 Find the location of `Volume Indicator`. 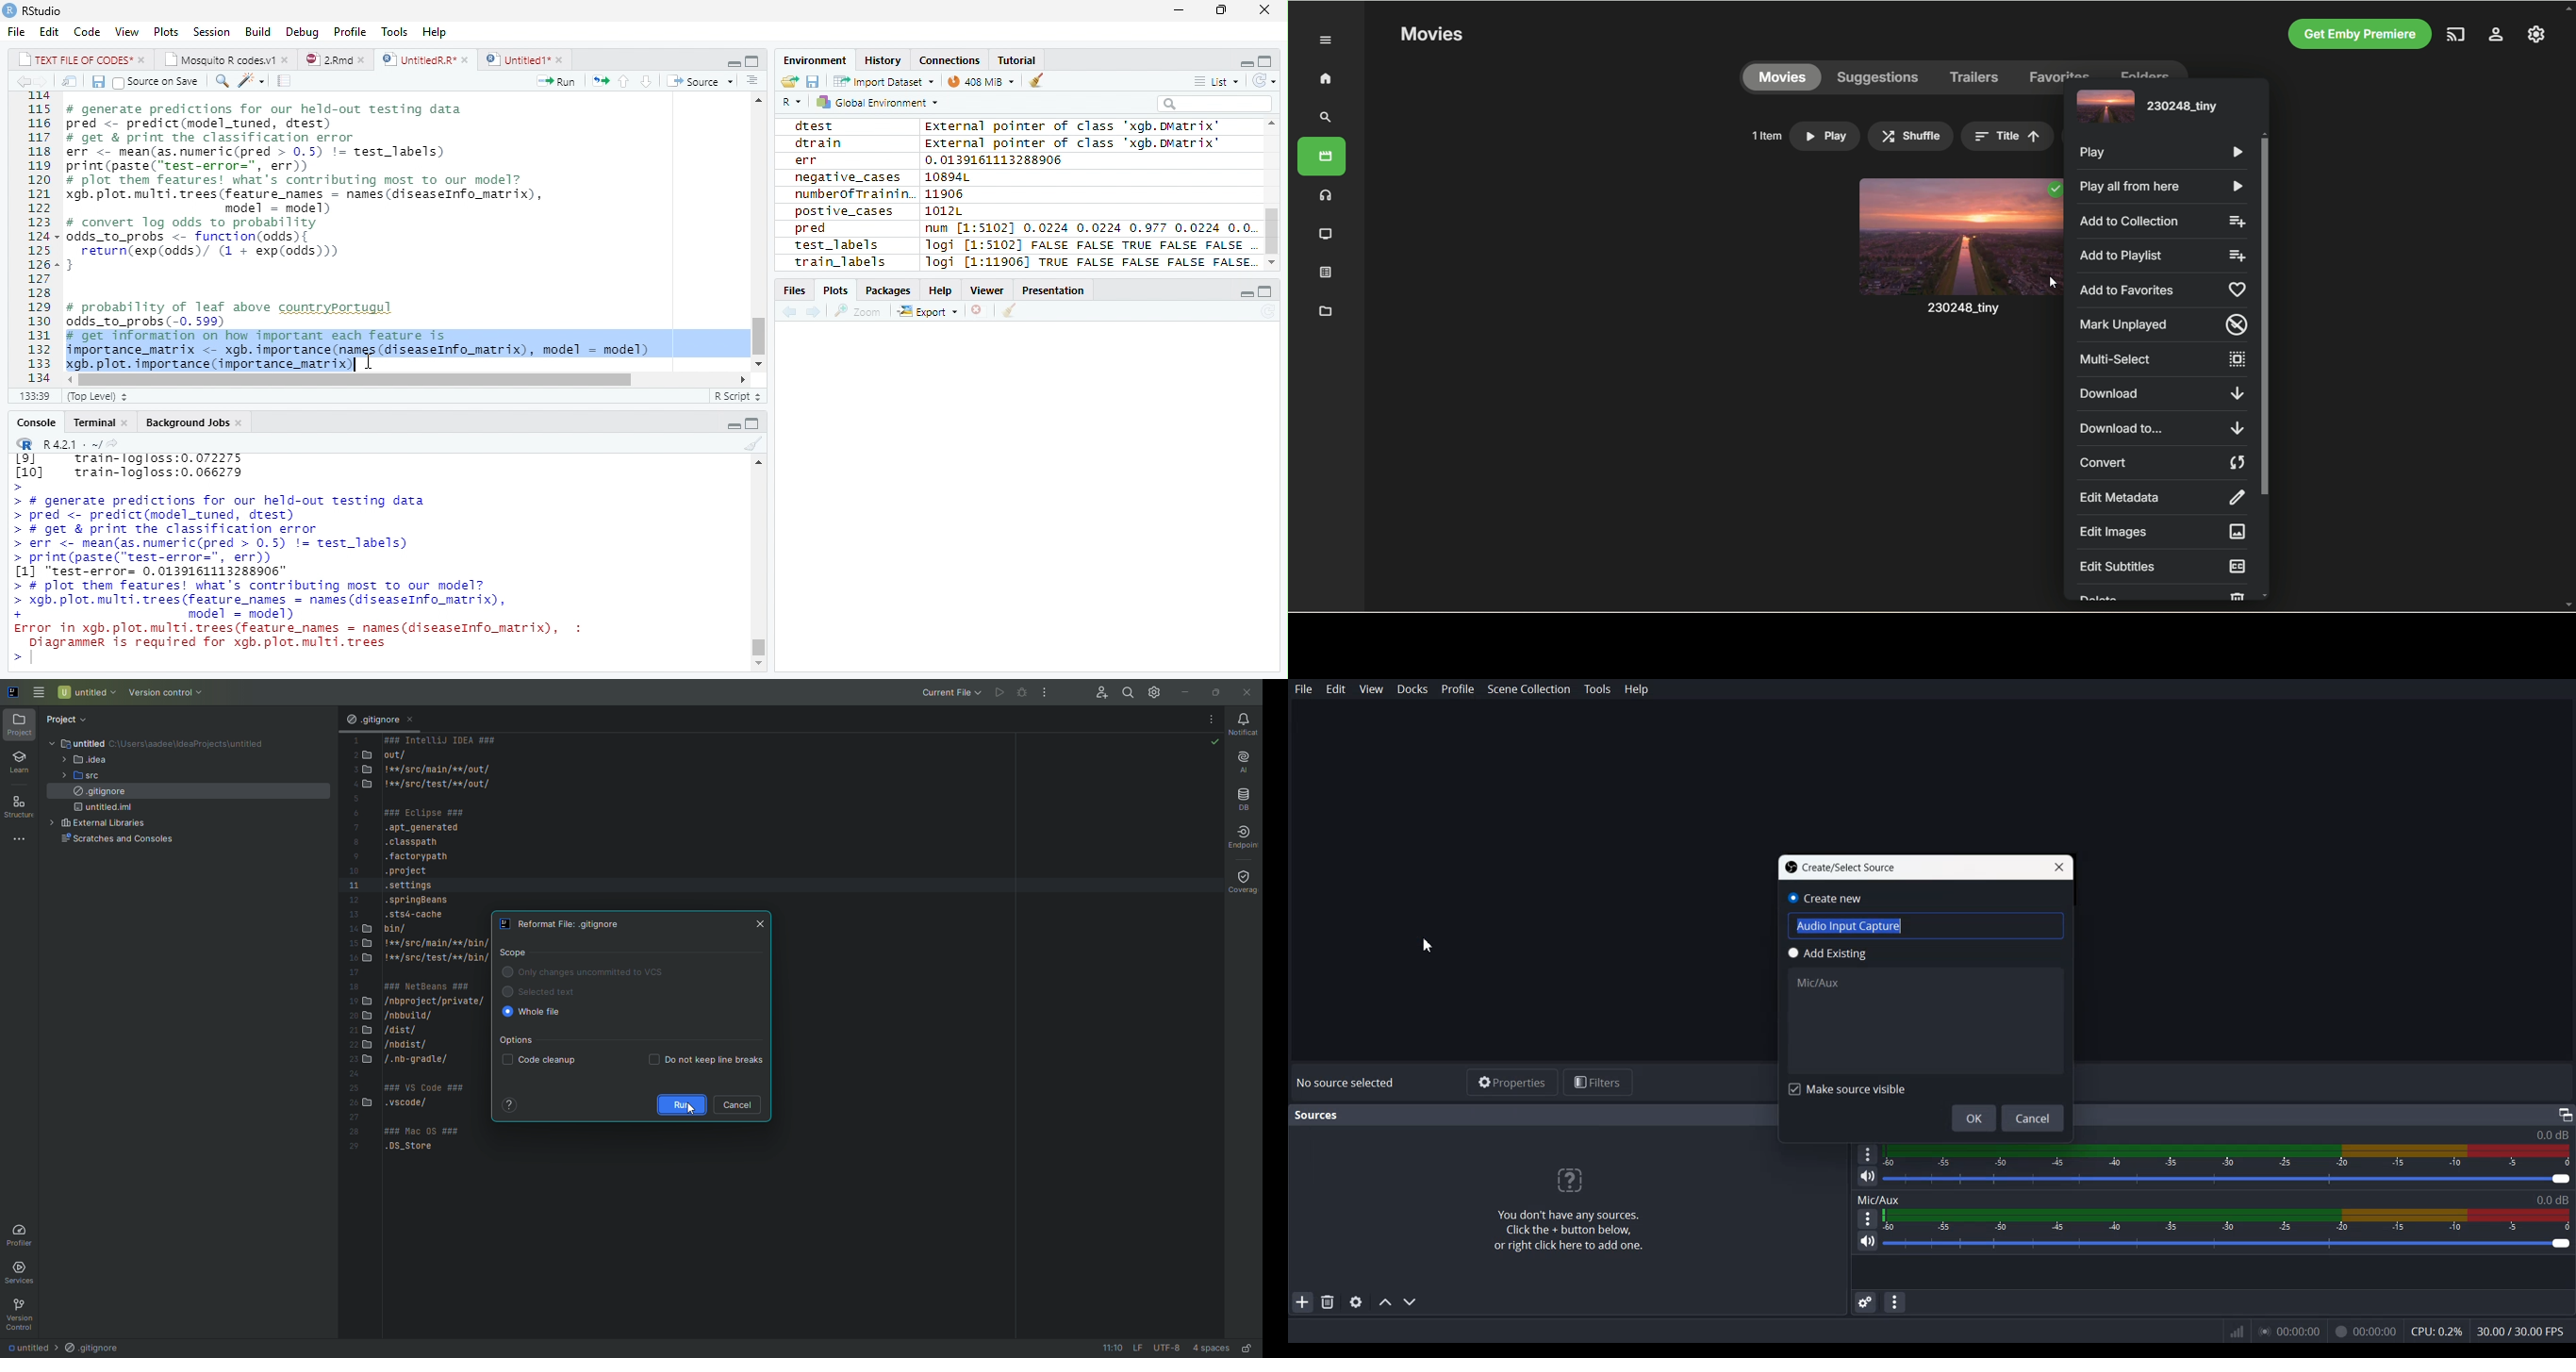

Volume Indicator is located at coordinates (2229, 1155).